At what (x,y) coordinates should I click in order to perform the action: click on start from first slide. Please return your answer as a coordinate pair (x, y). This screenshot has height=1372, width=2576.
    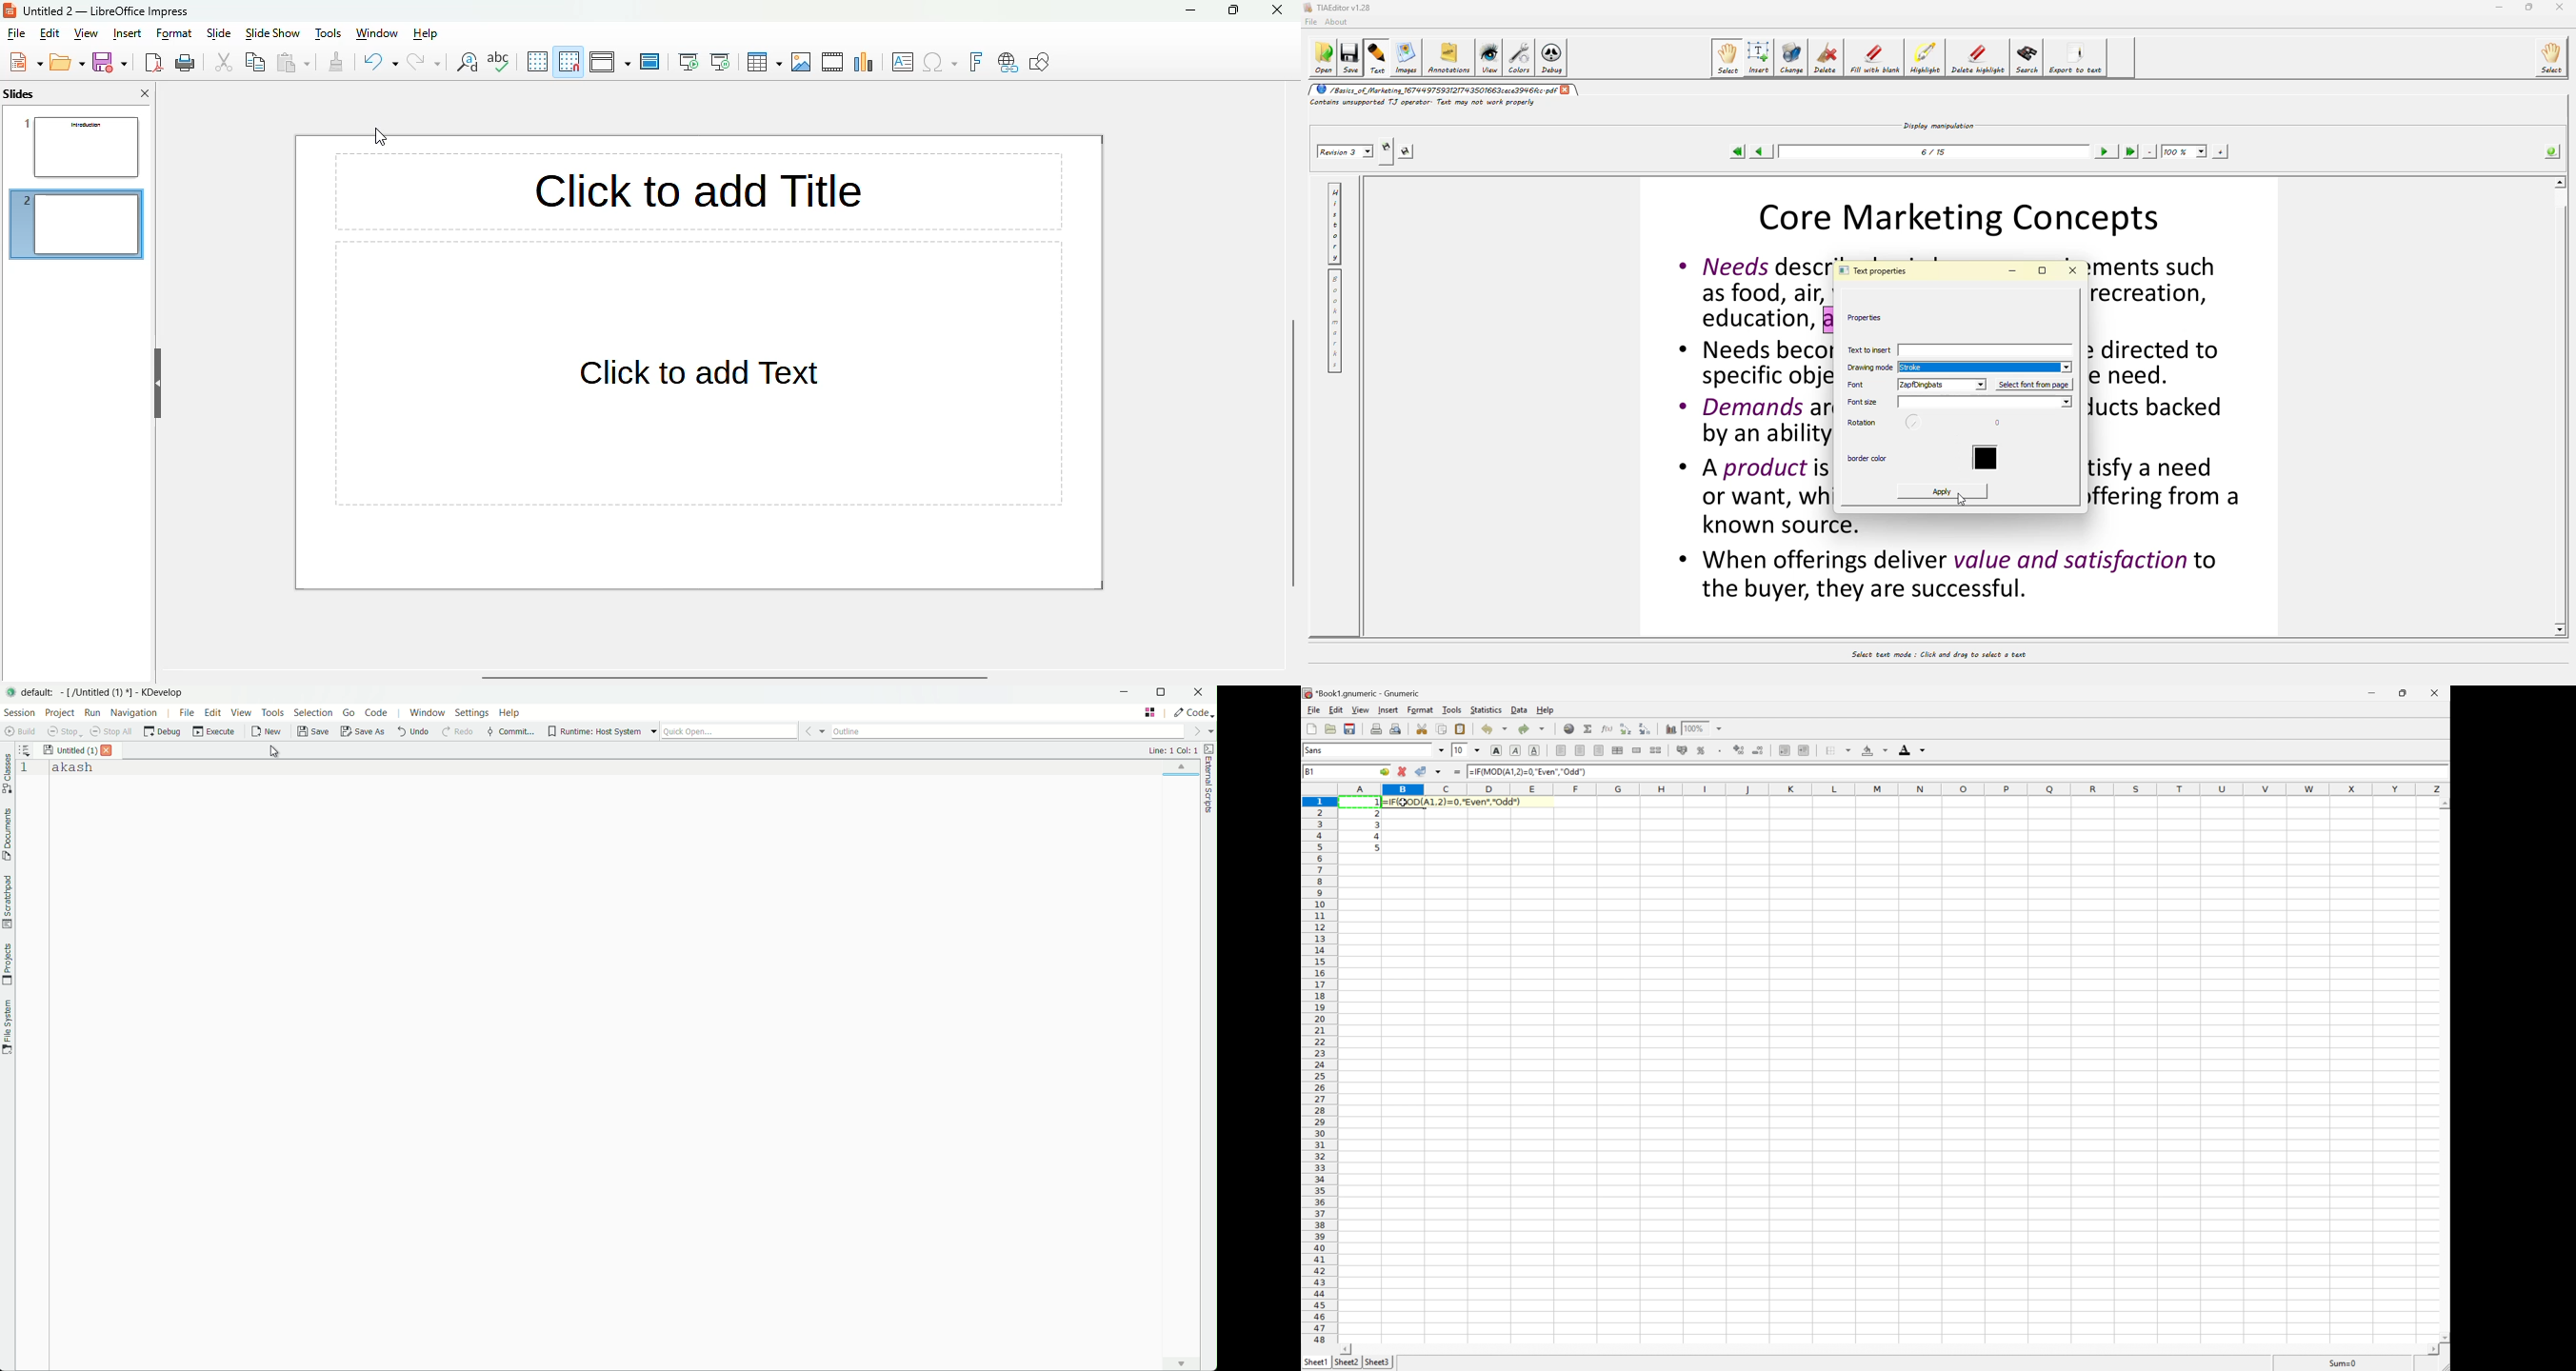
    Looking at the image, I should click on (689, 62).